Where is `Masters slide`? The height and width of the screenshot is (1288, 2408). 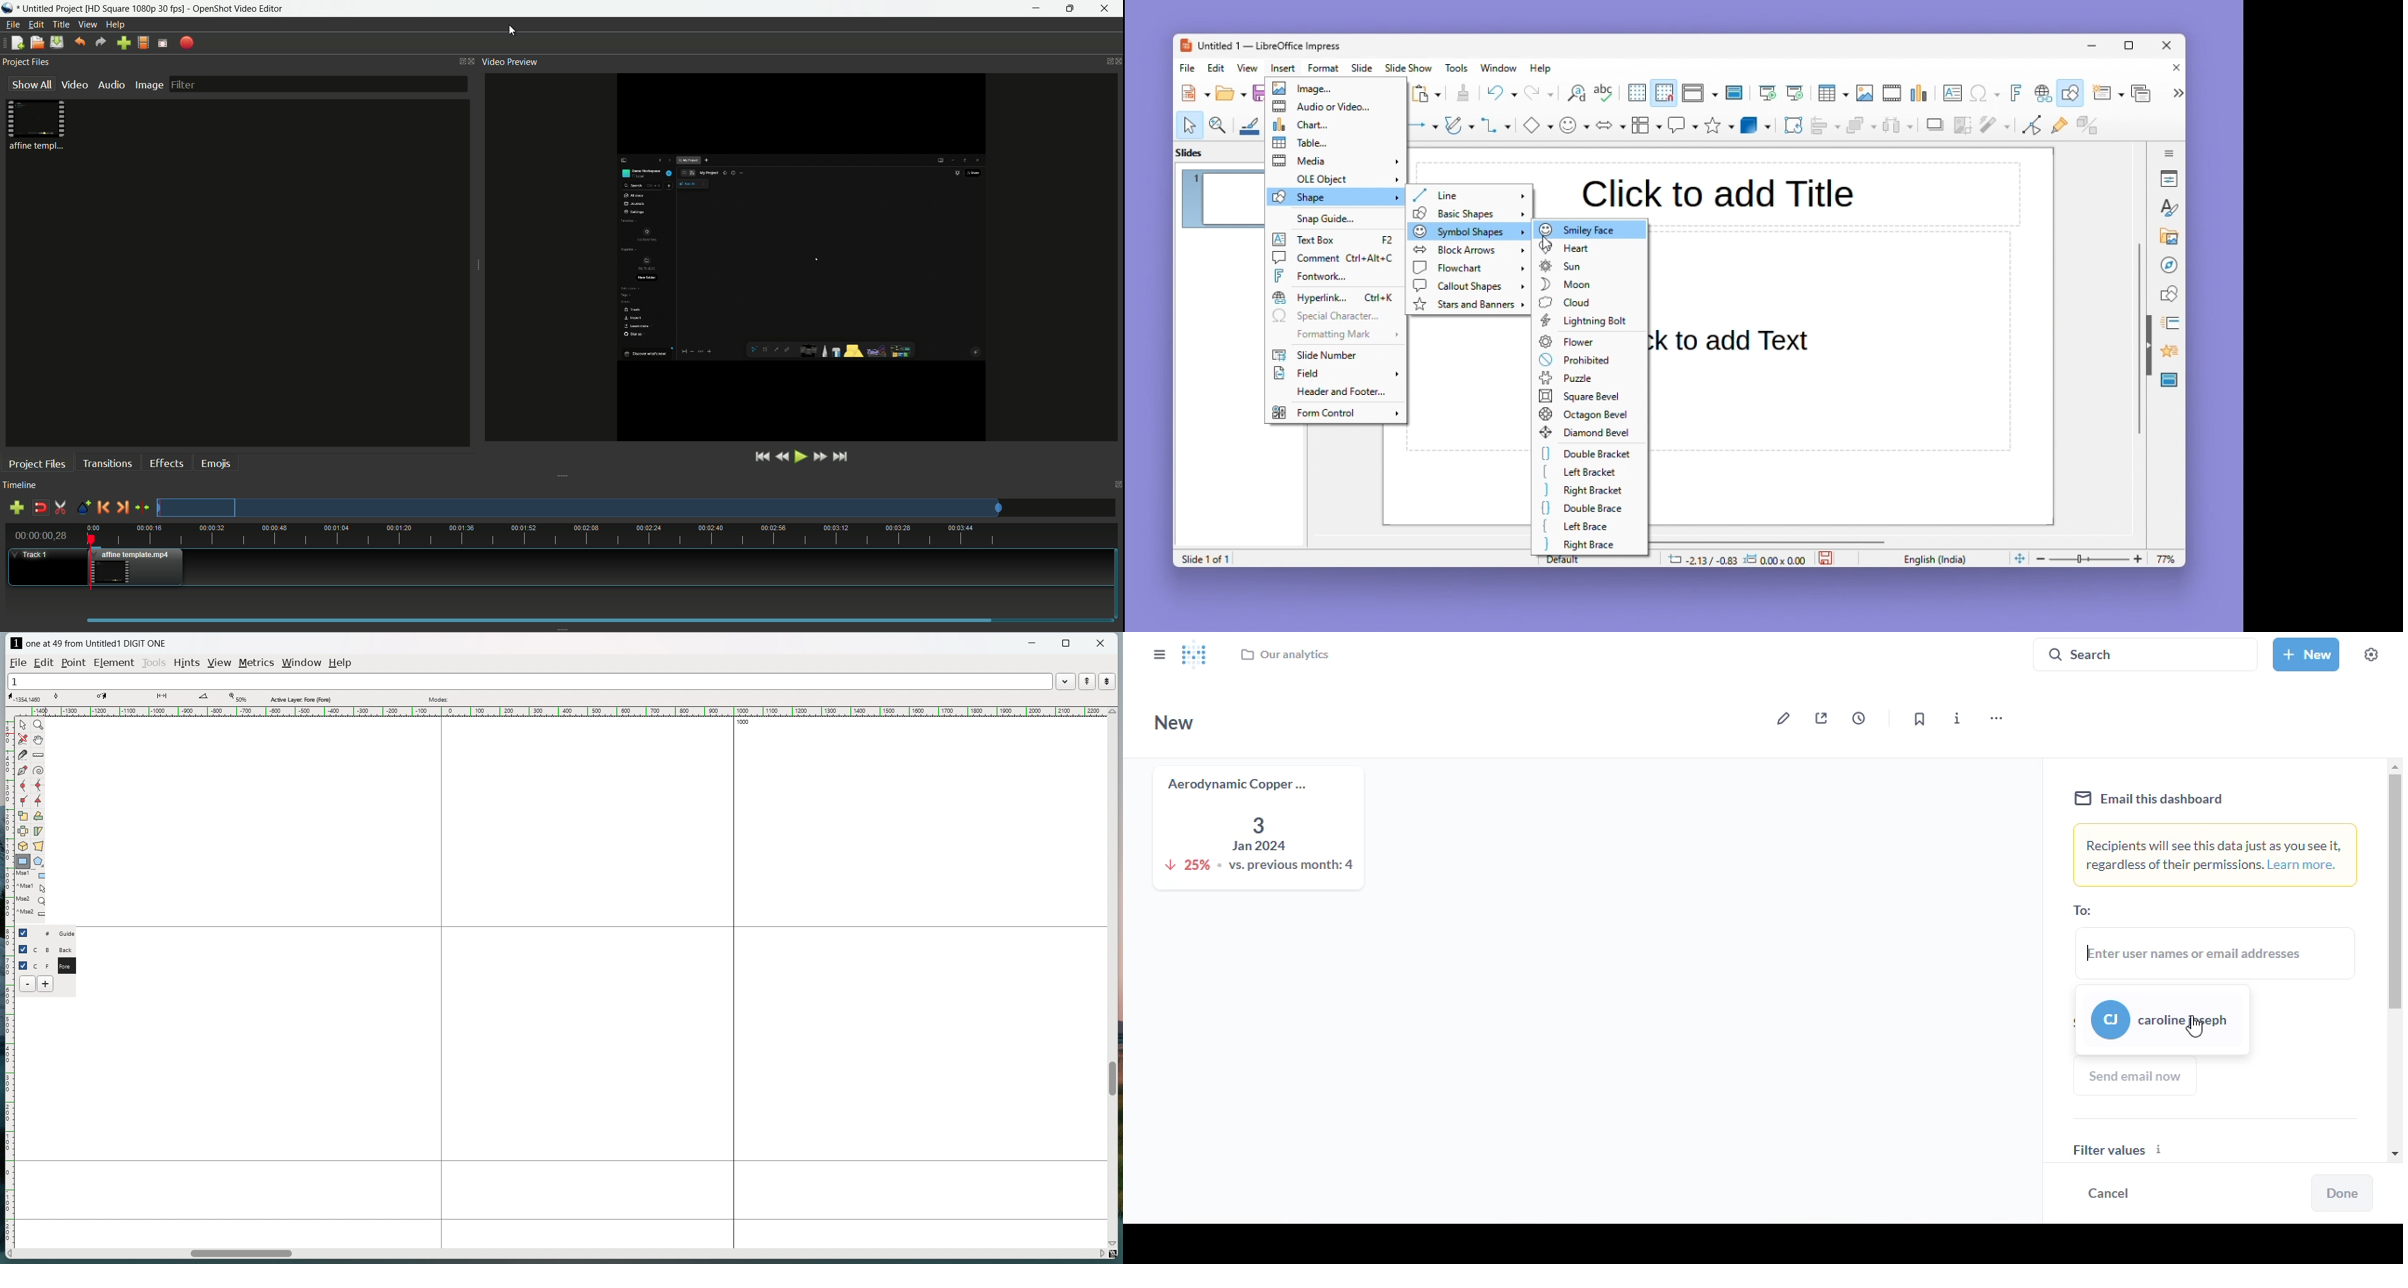 Masters slide is located at coordinates (2170, 381).